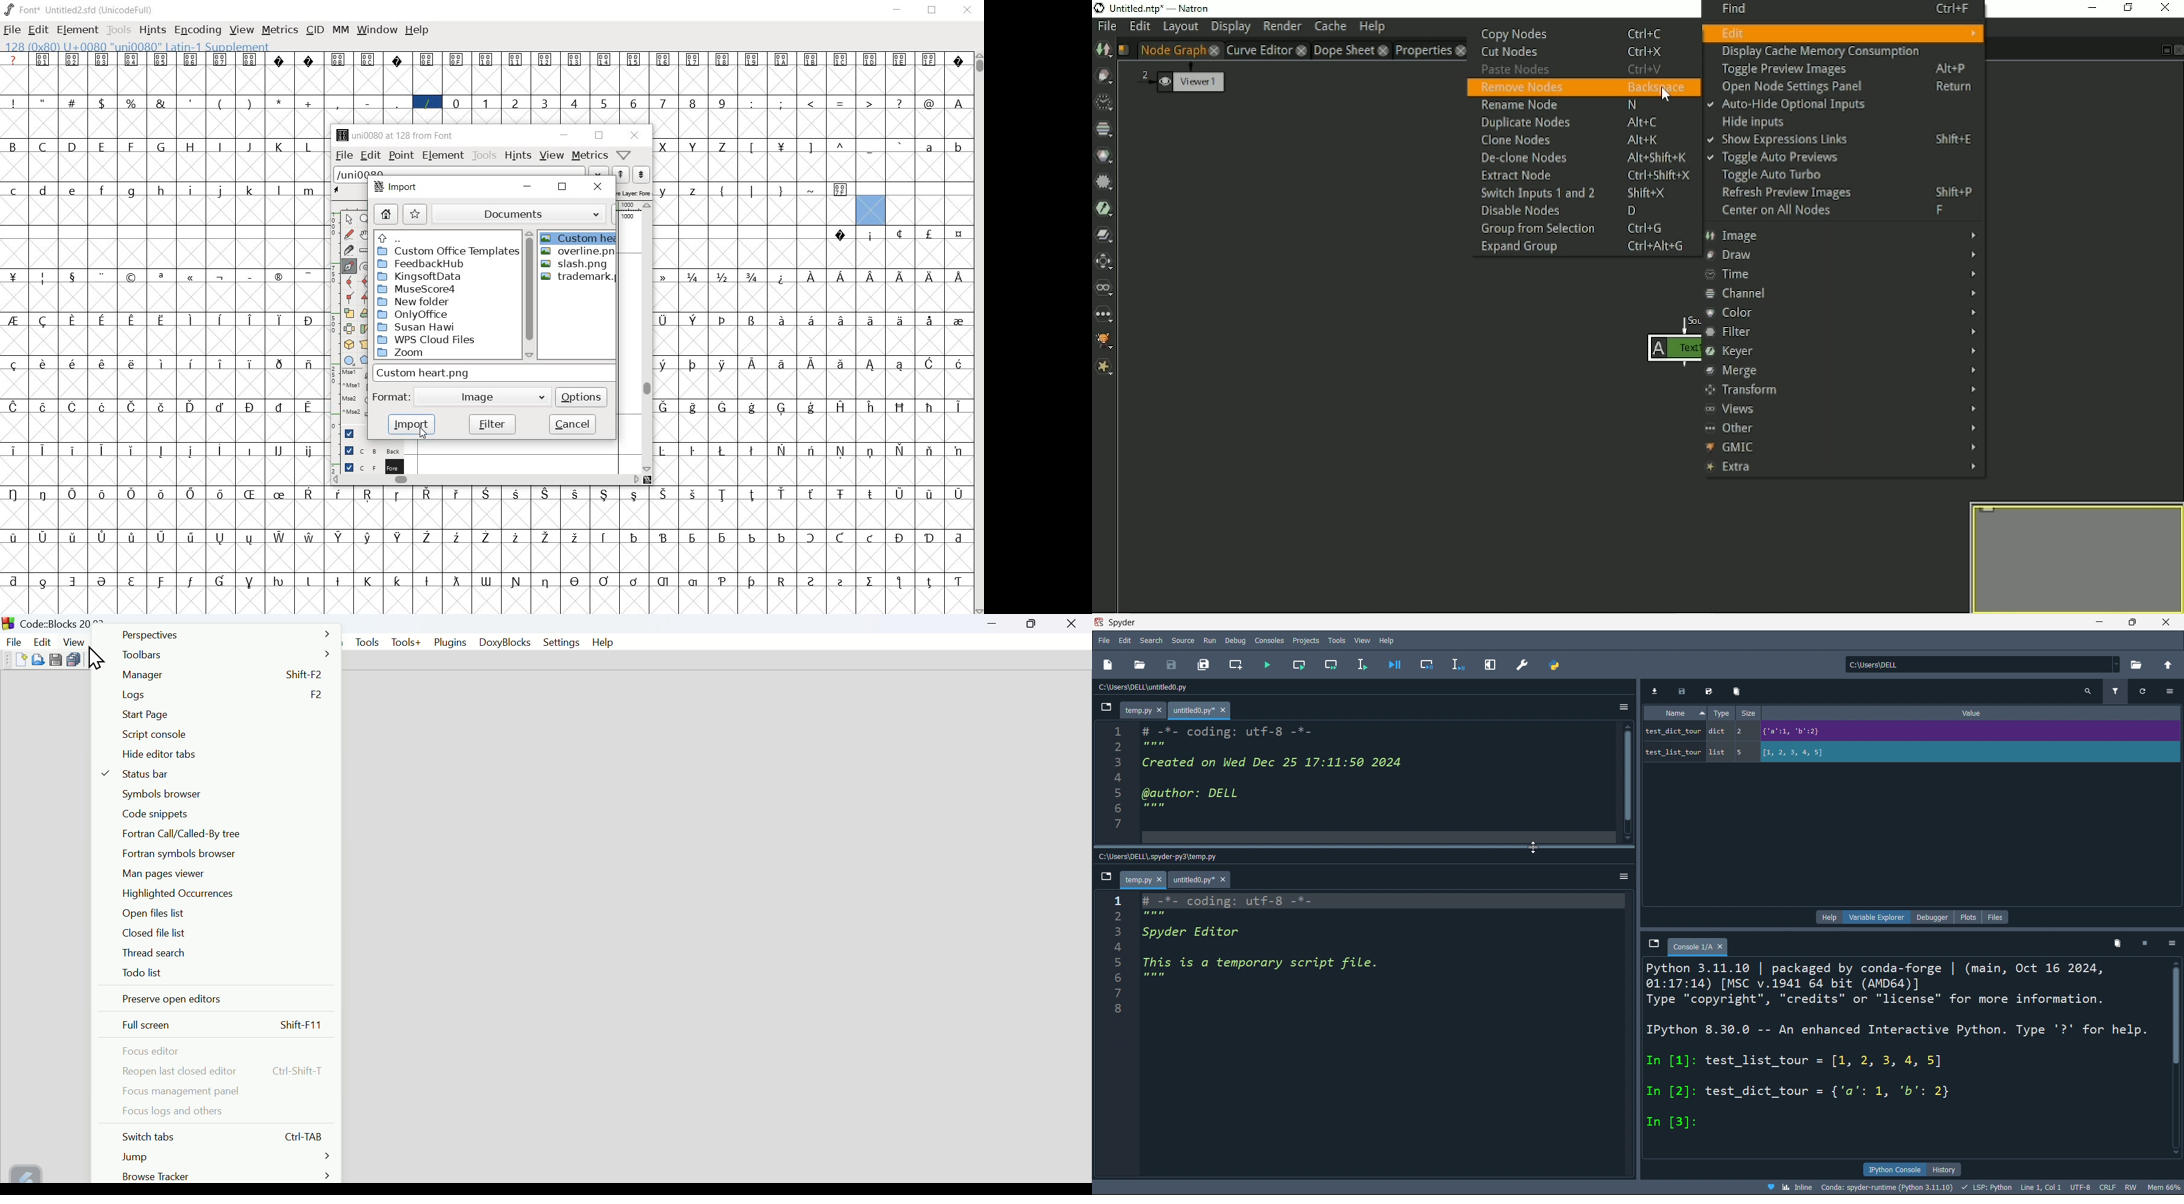  Describe the element at coordinates (460, 172) in the screenshot. I see `load word list` at that location.